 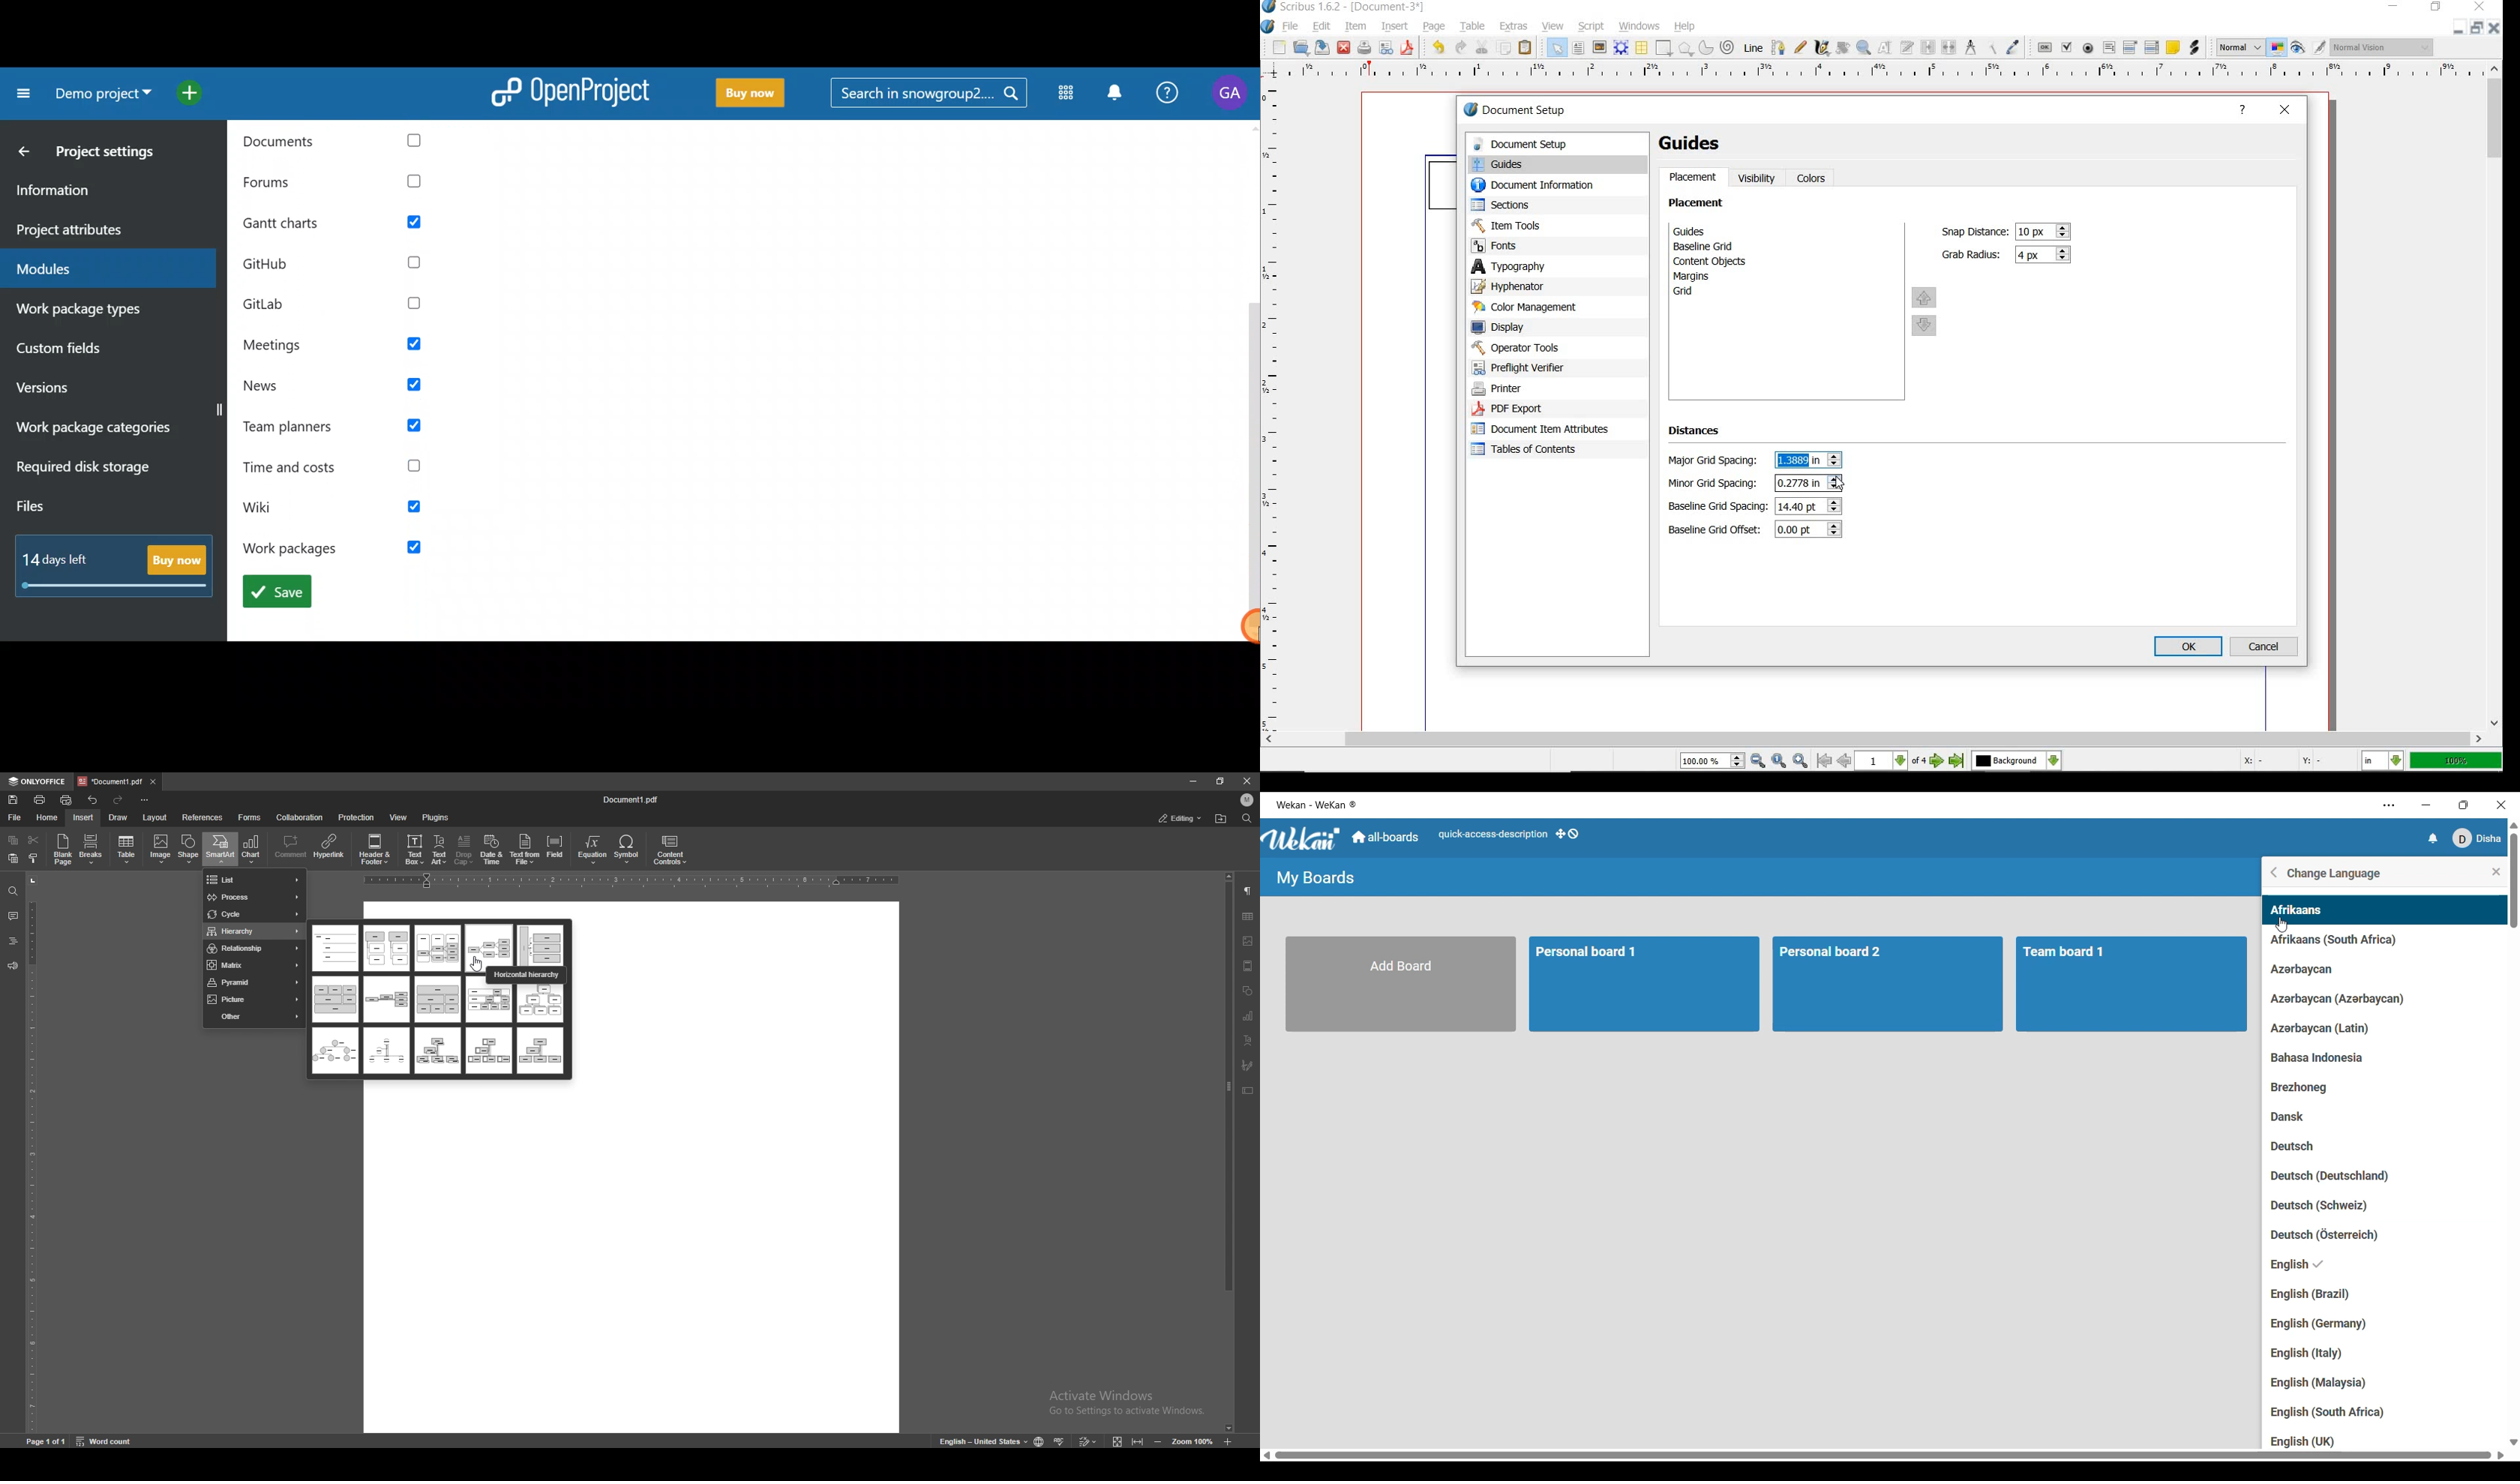 What do you see at coordinates (1705, 49) in the screenshot?
I see `arc` at bounding box center [1705, 49].